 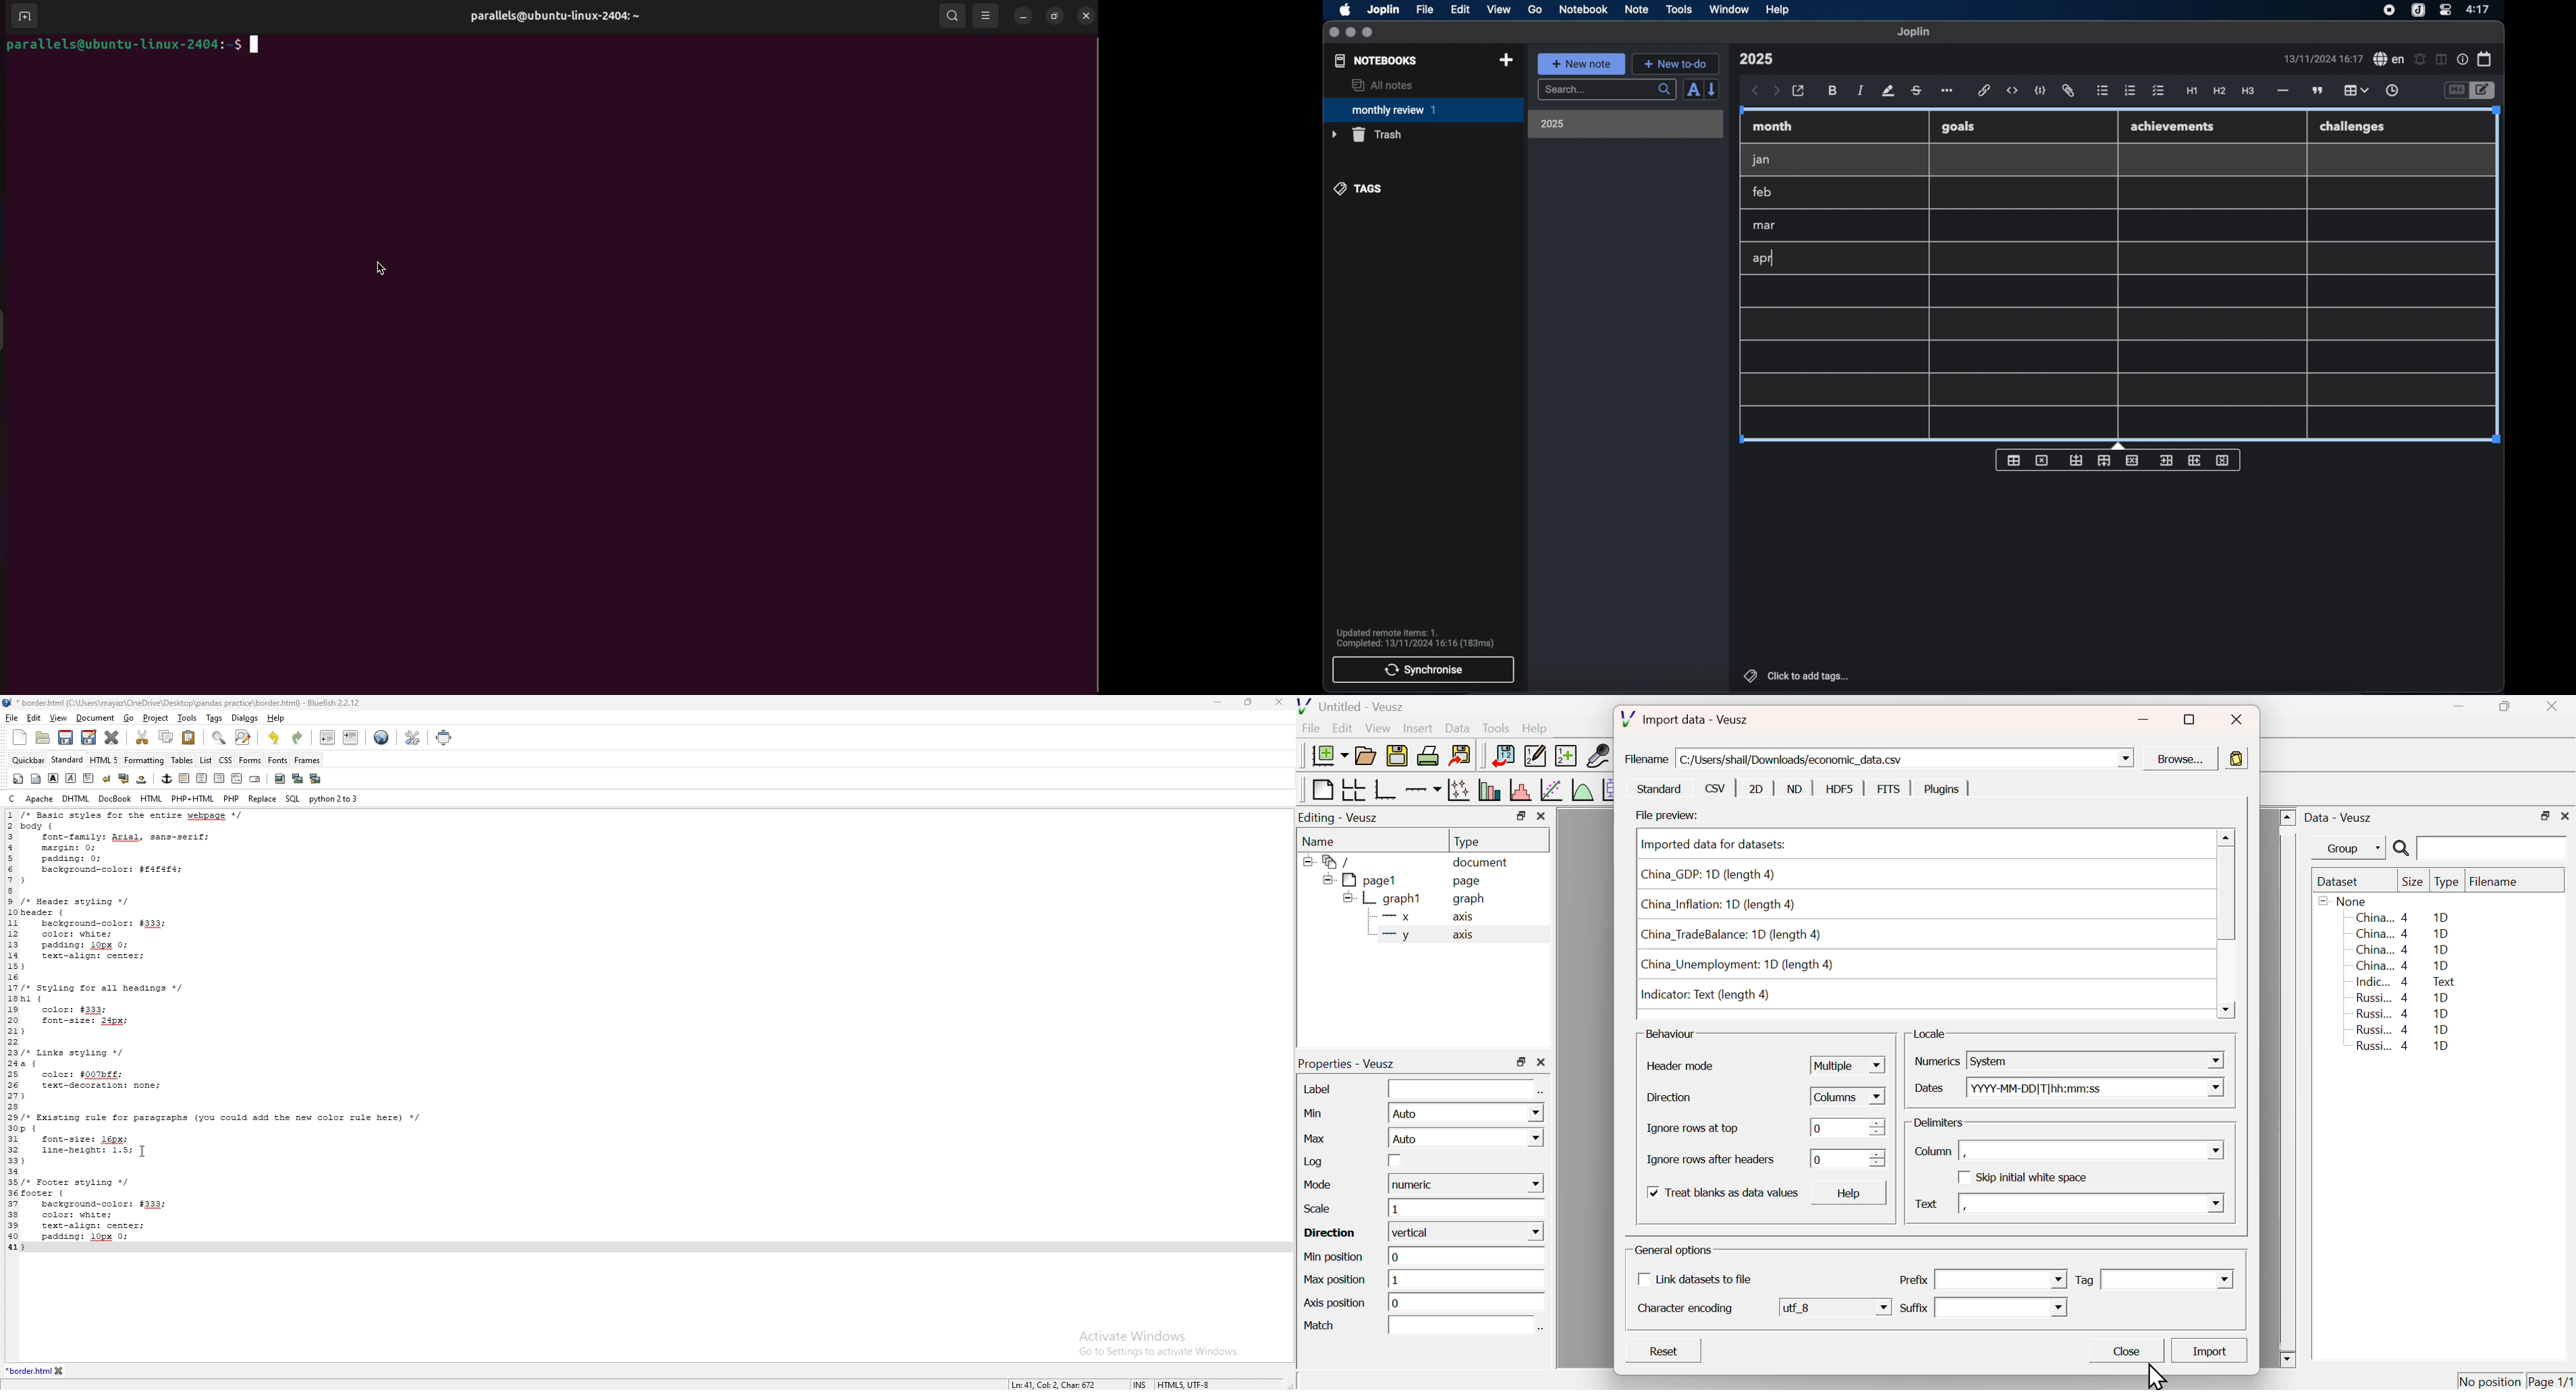 What do you see at coordinates (2392, 91) in the screenshot?
I see `insert time` at bounding box center [2392, 91].